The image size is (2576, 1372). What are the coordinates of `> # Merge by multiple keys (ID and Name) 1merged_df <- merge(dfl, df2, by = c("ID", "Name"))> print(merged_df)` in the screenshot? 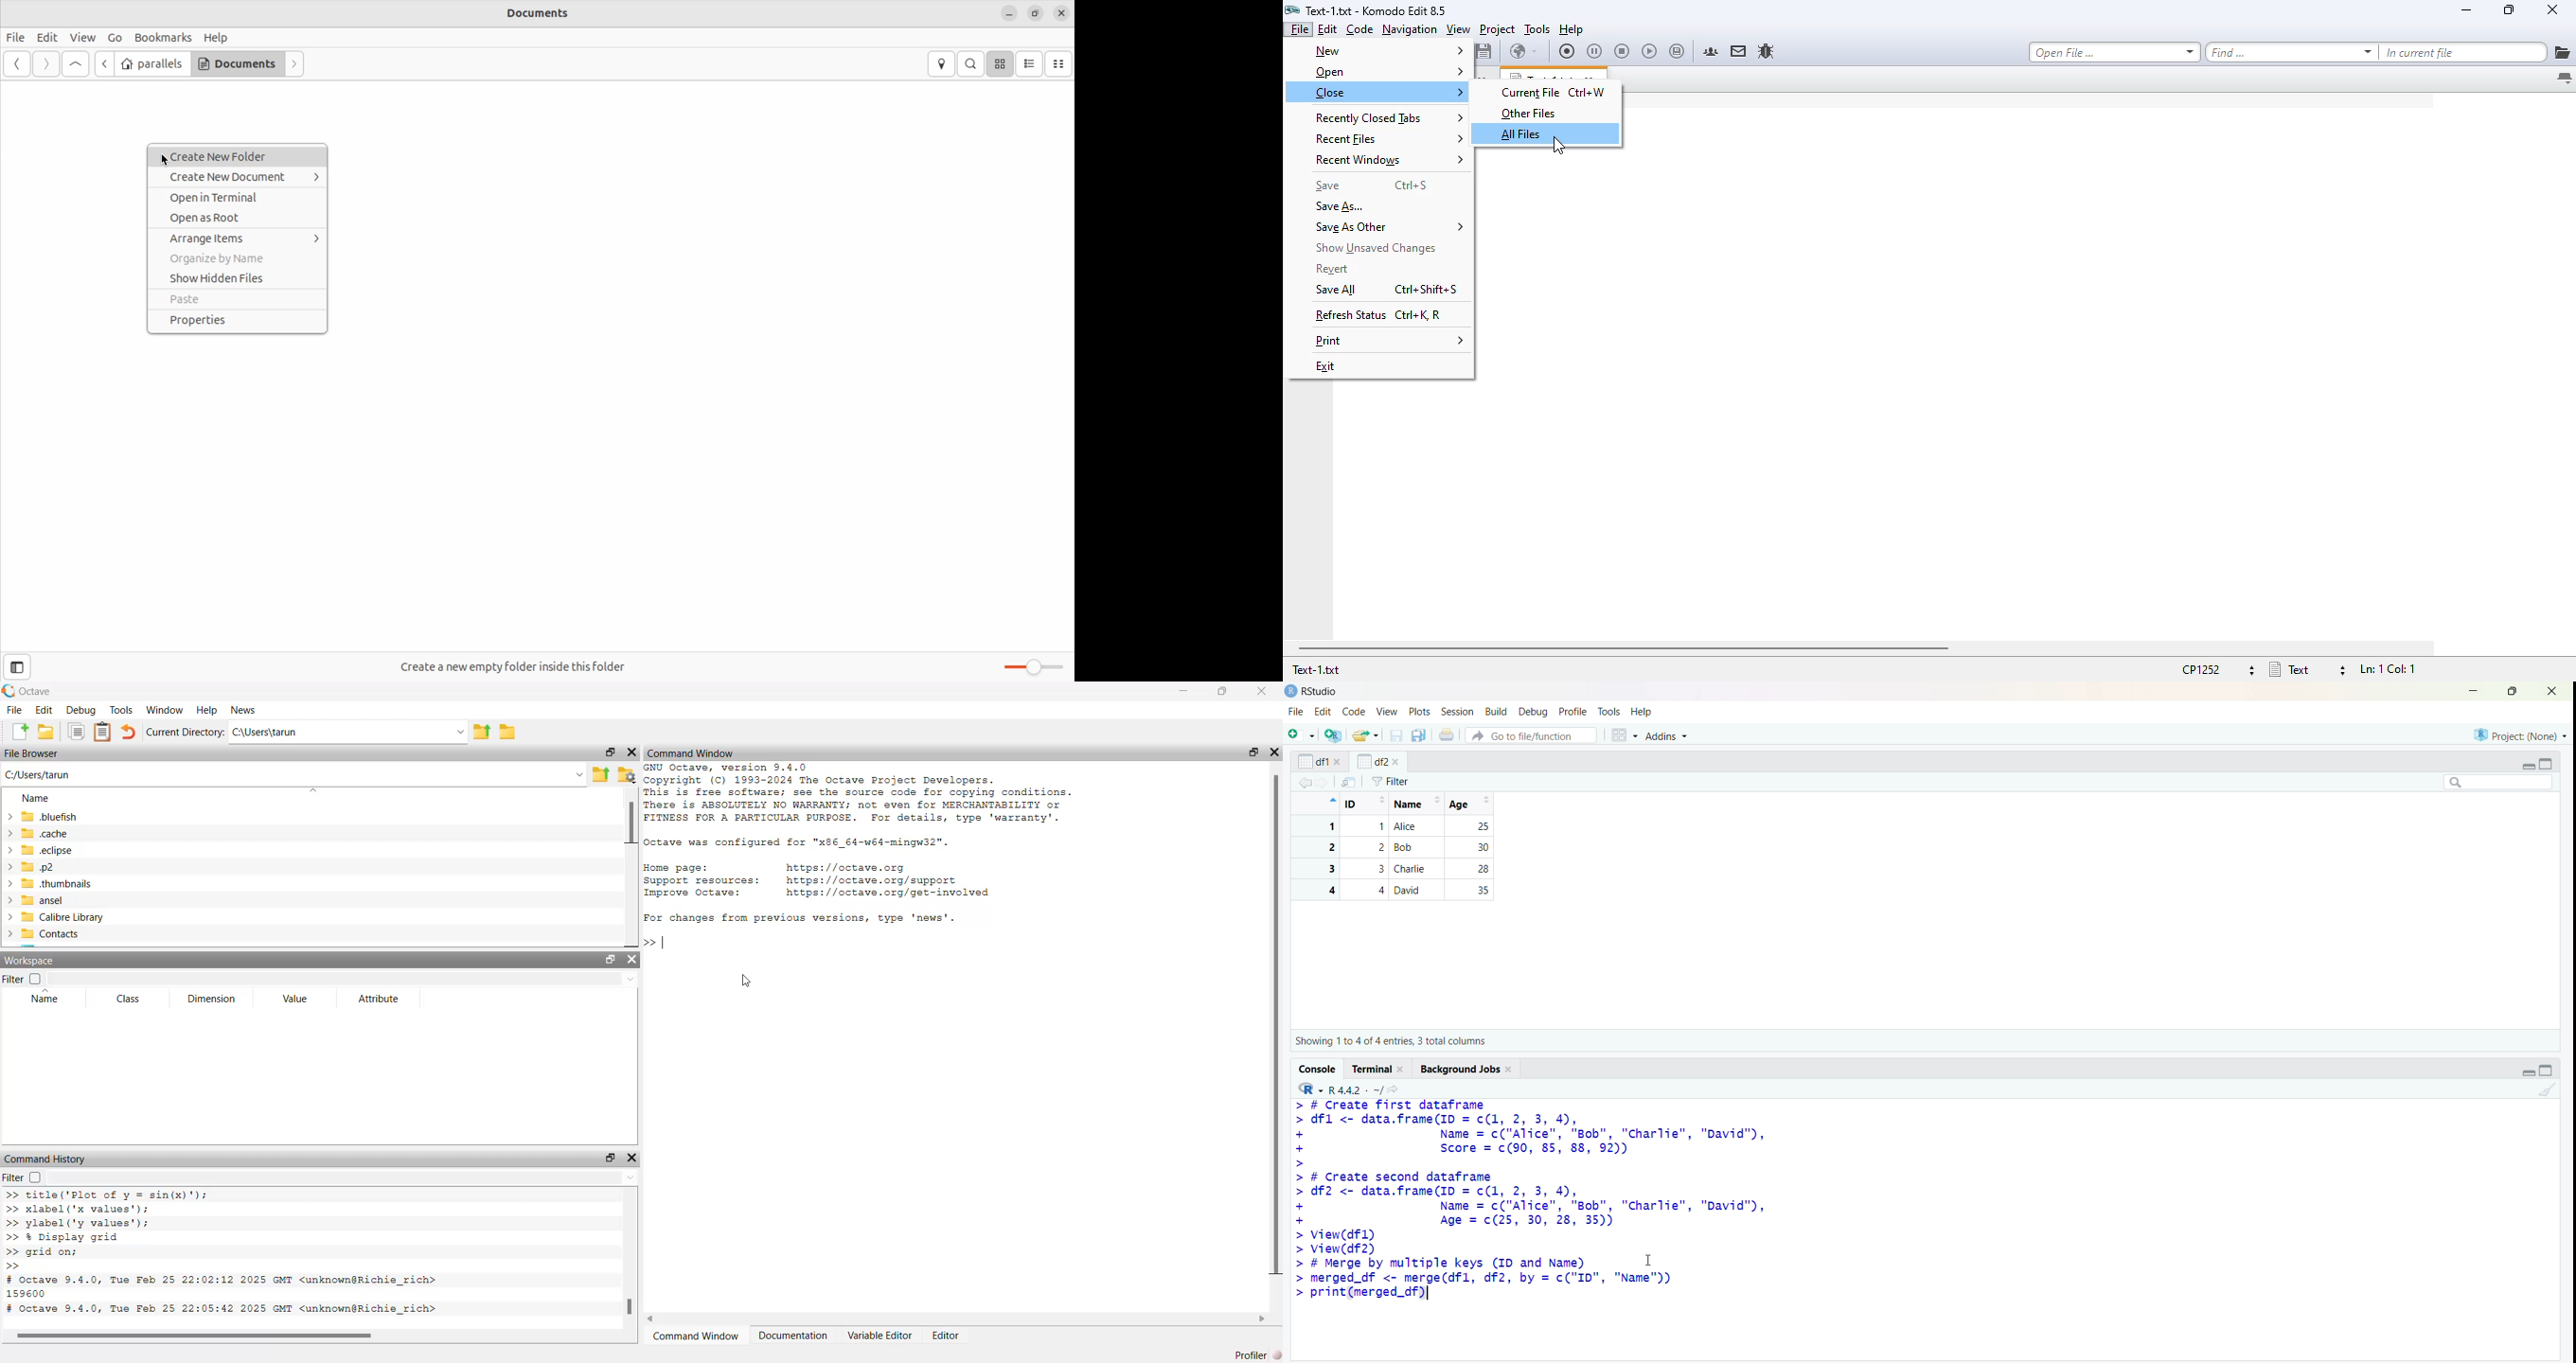 It's located at (1487, 1279).